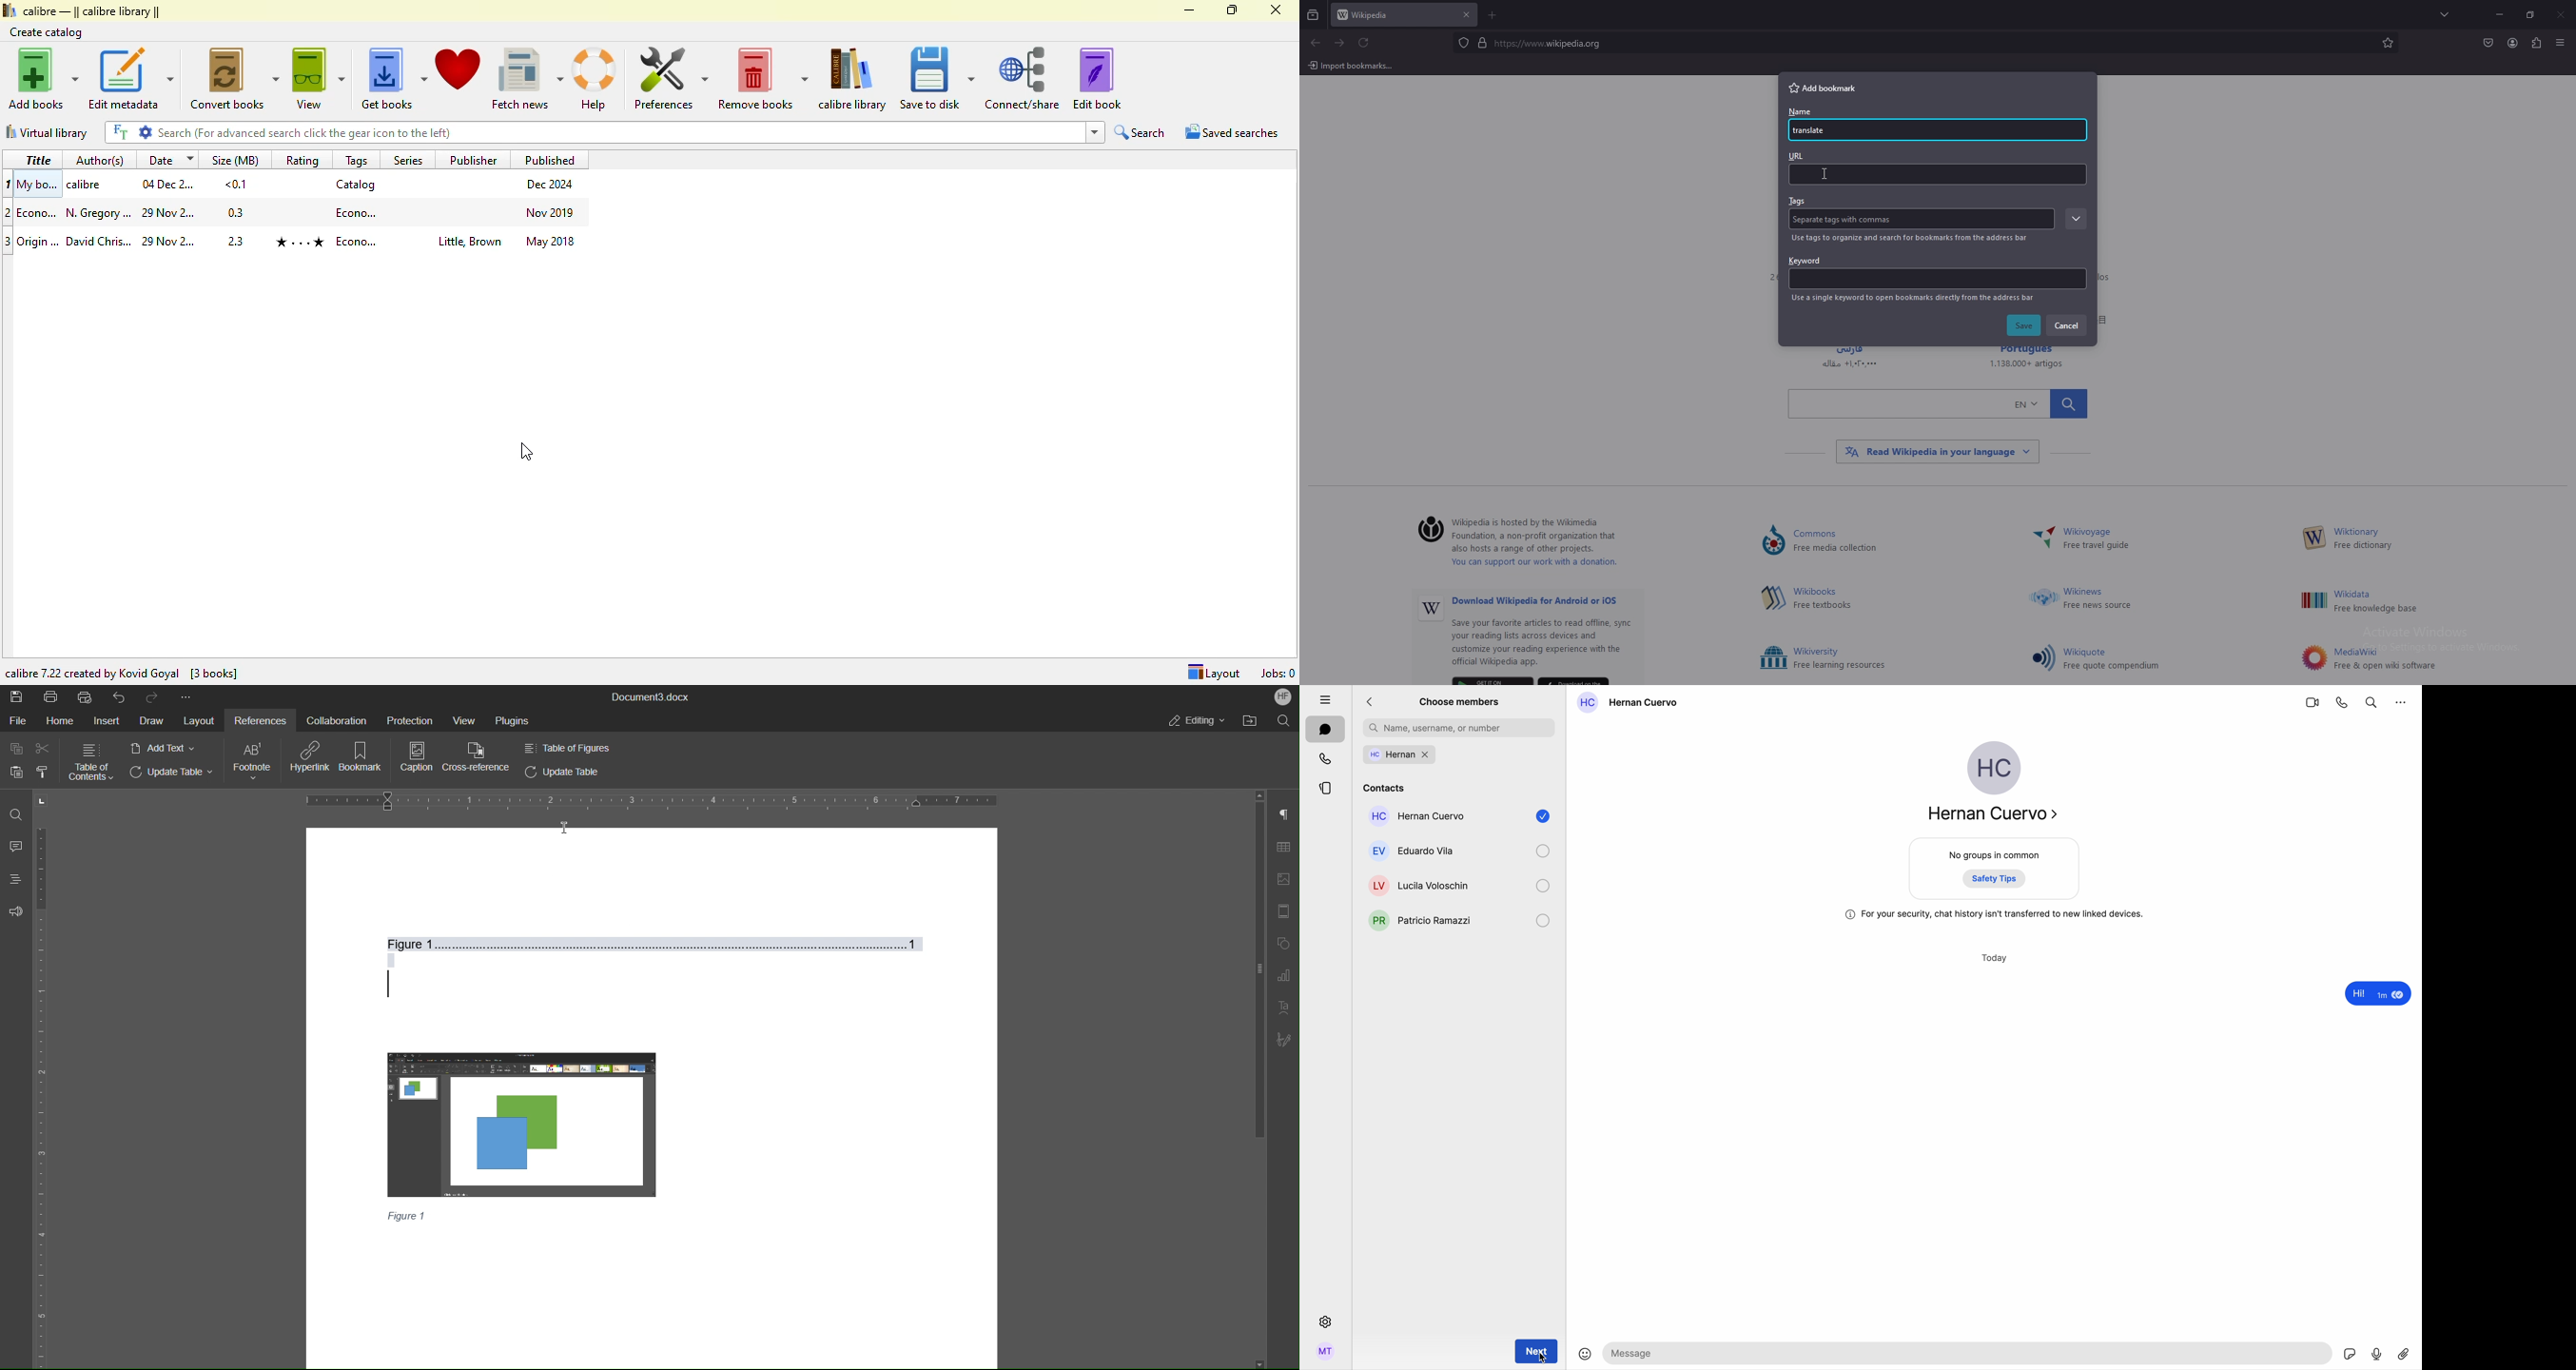  I want to click on Undo, so click(119, 697).